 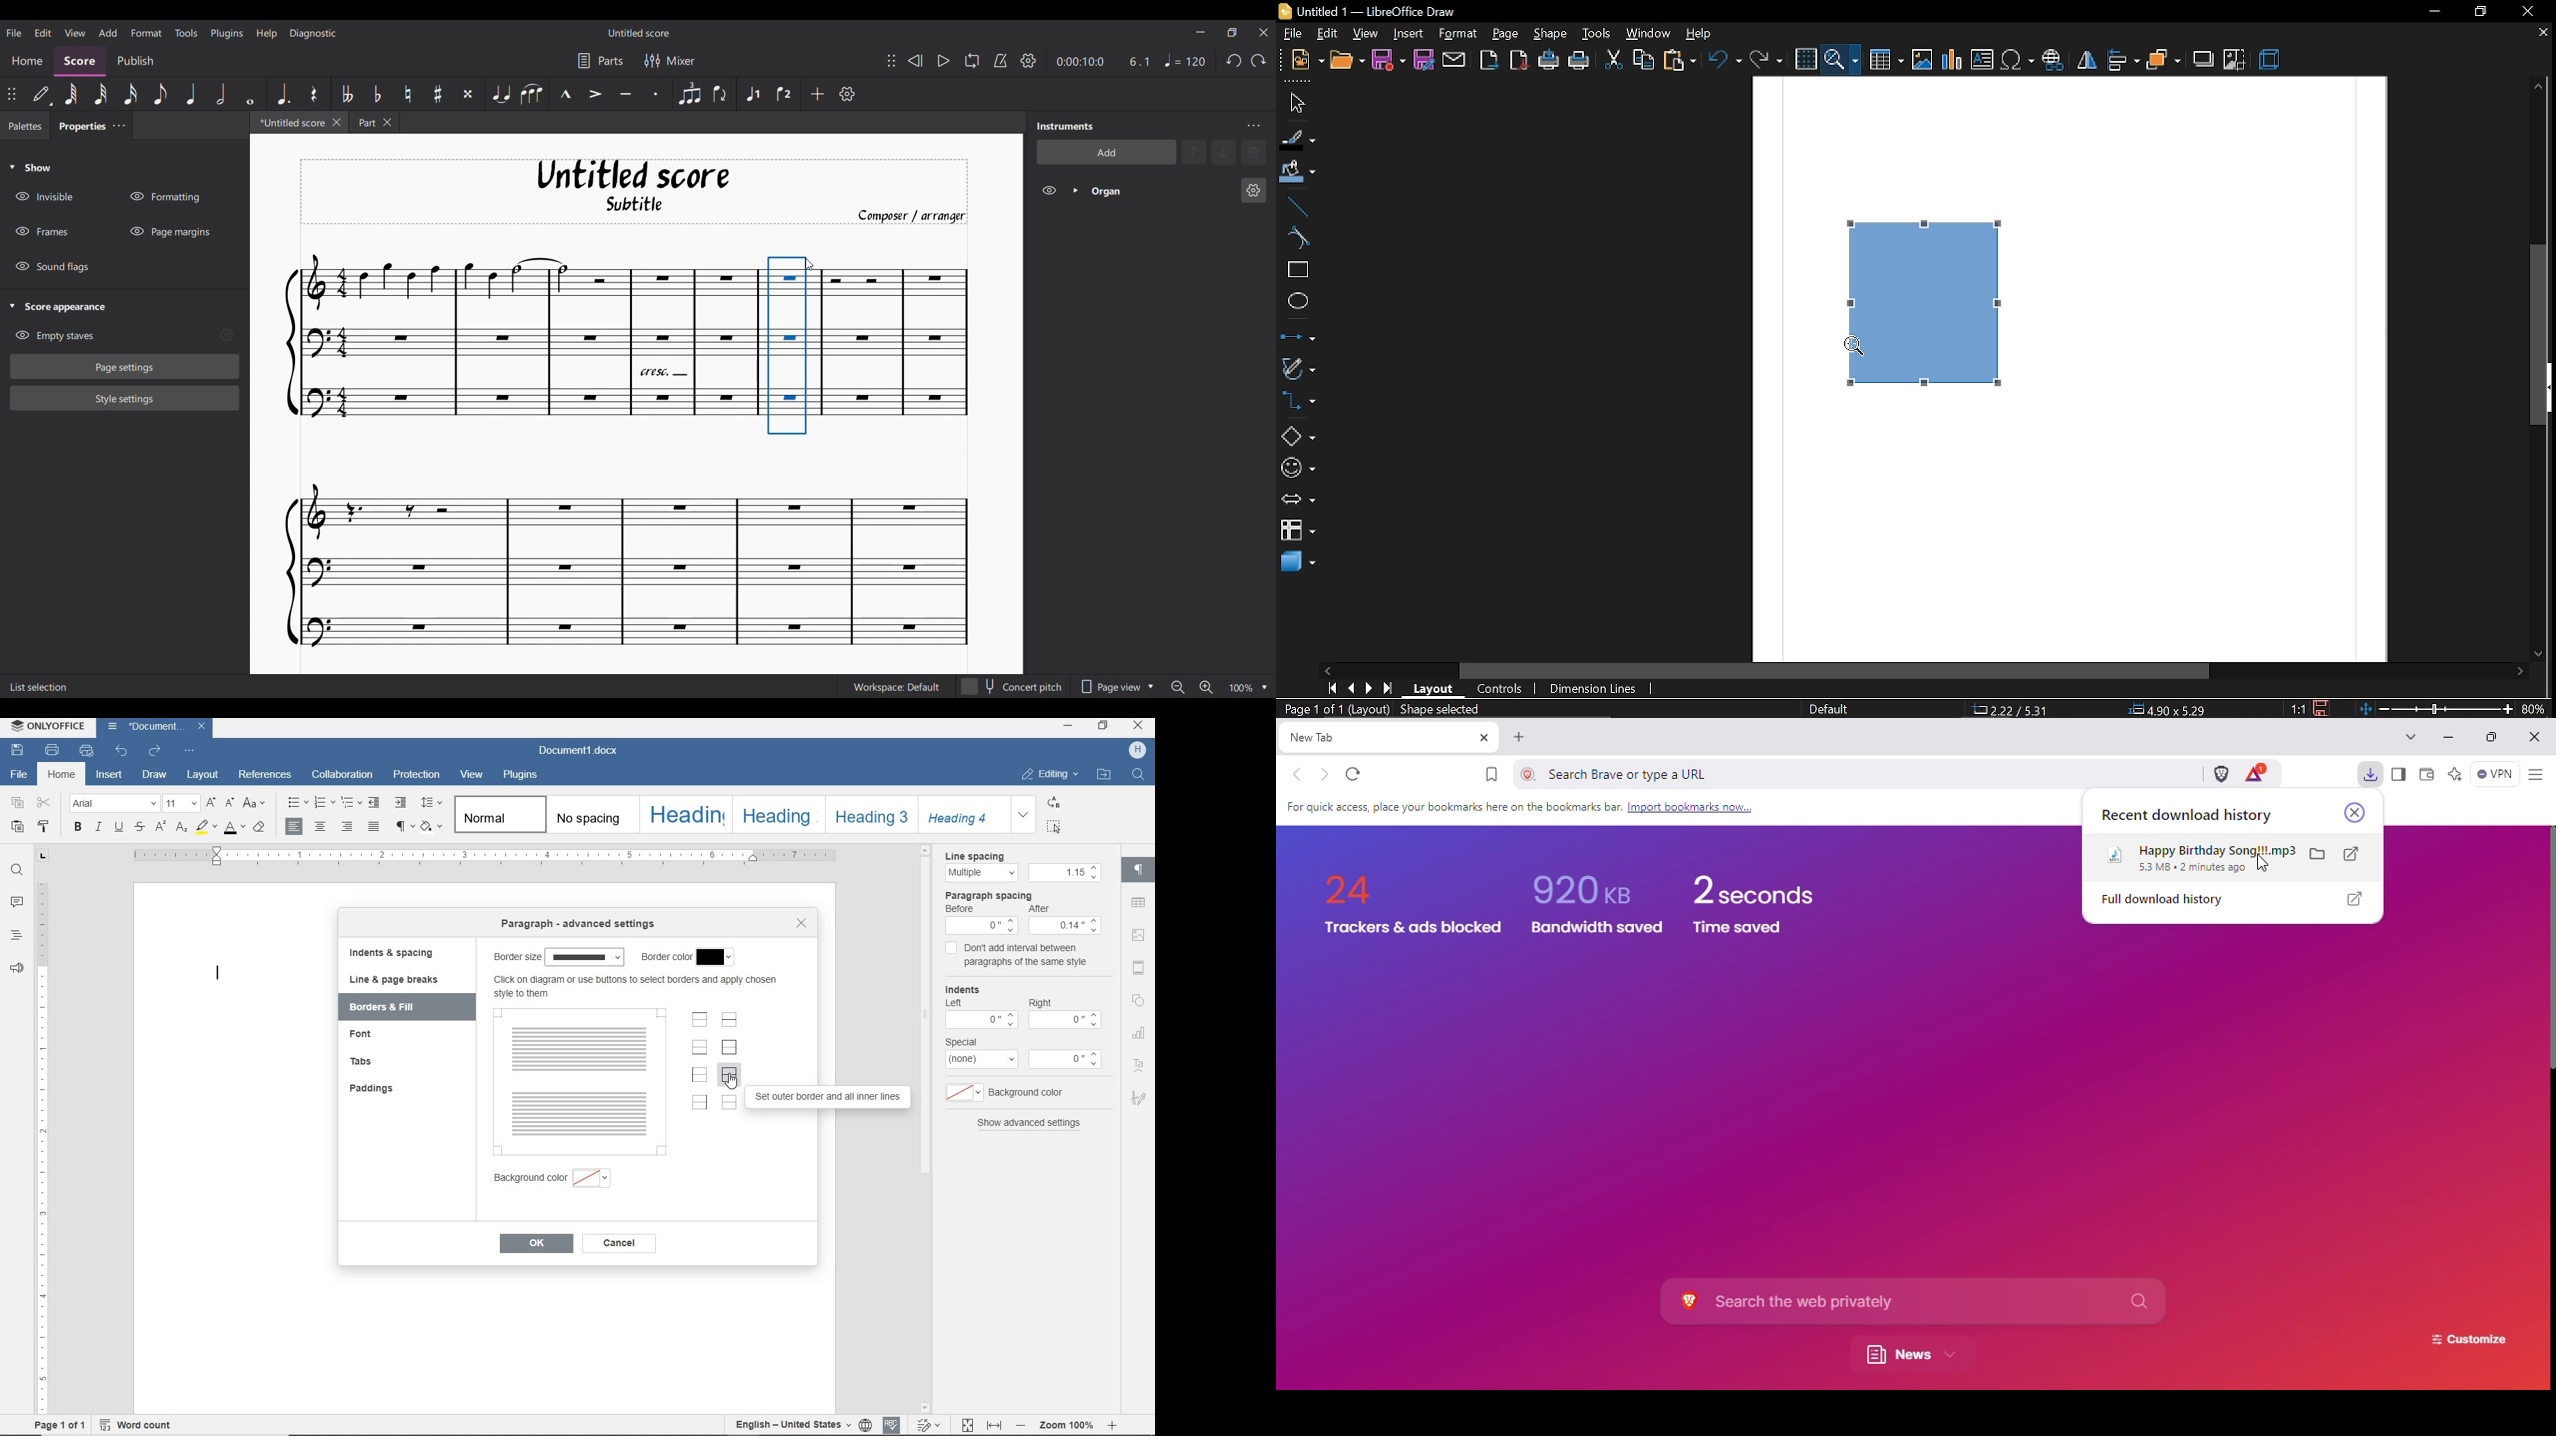 What do you see at coordinates (731, 1076) in the screenshot?
I see `set outer border and all inner lines` at bounding box center [731, 1076].